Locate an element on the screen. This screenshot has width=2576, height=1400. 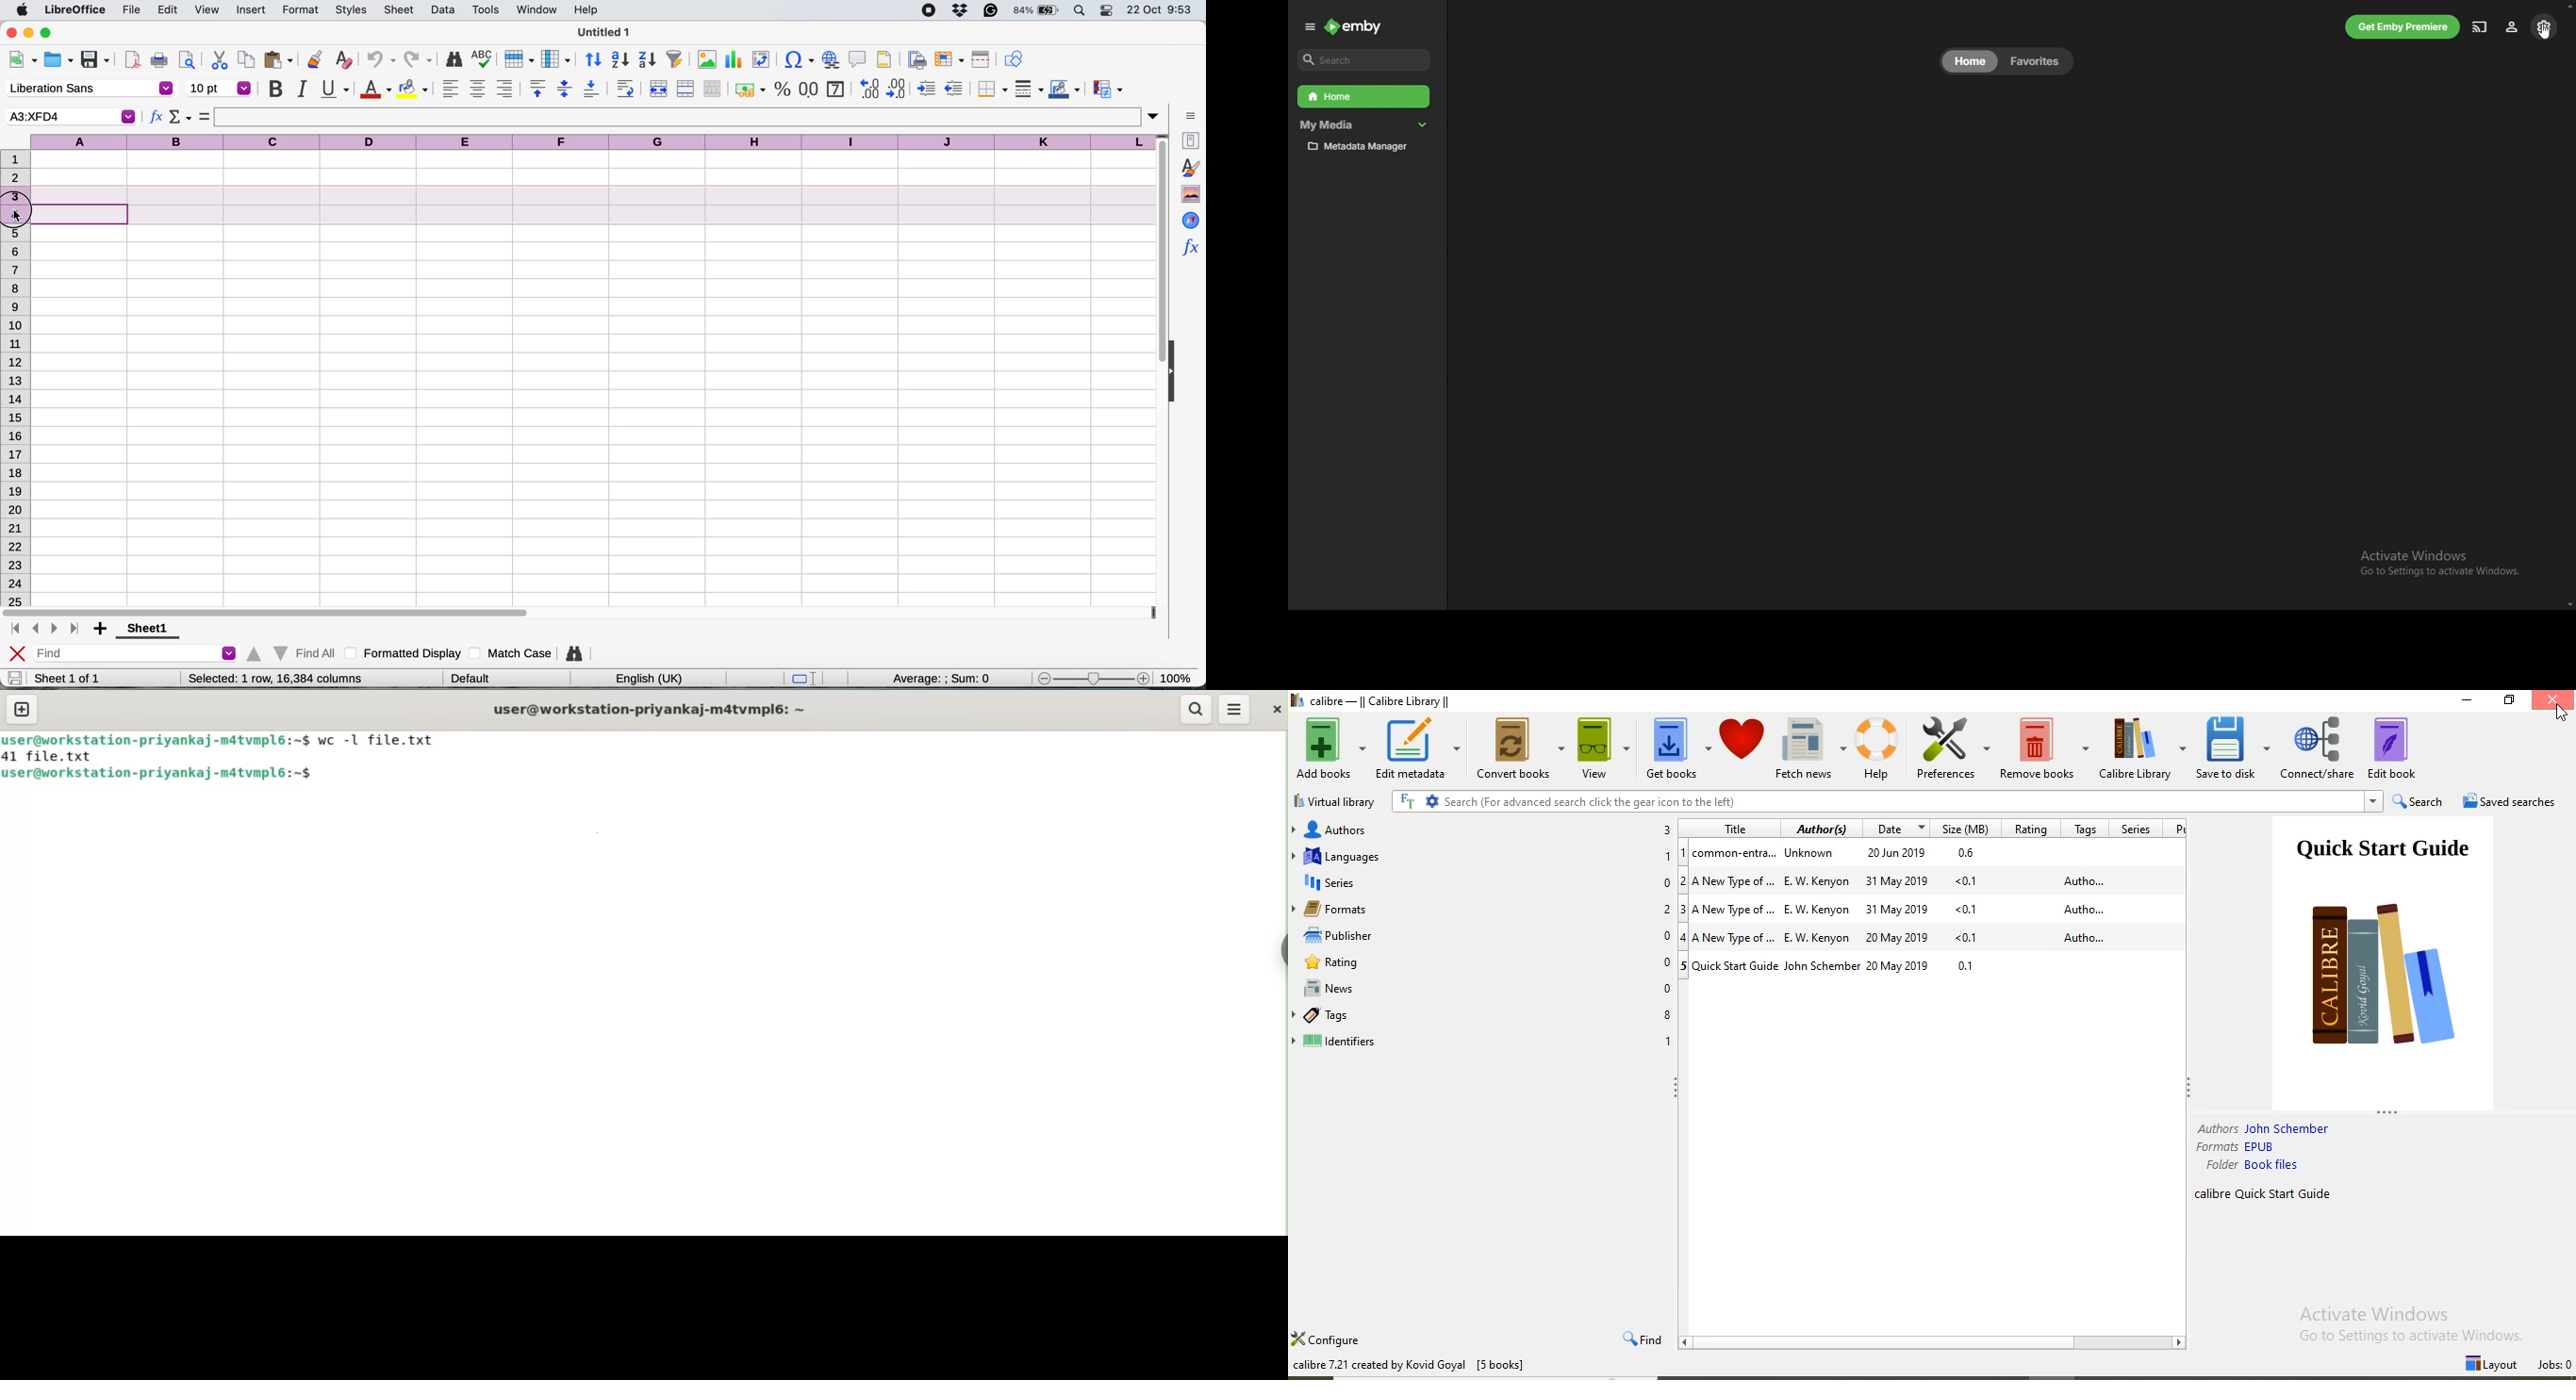
select wizard is located at coordinates (181, 118).